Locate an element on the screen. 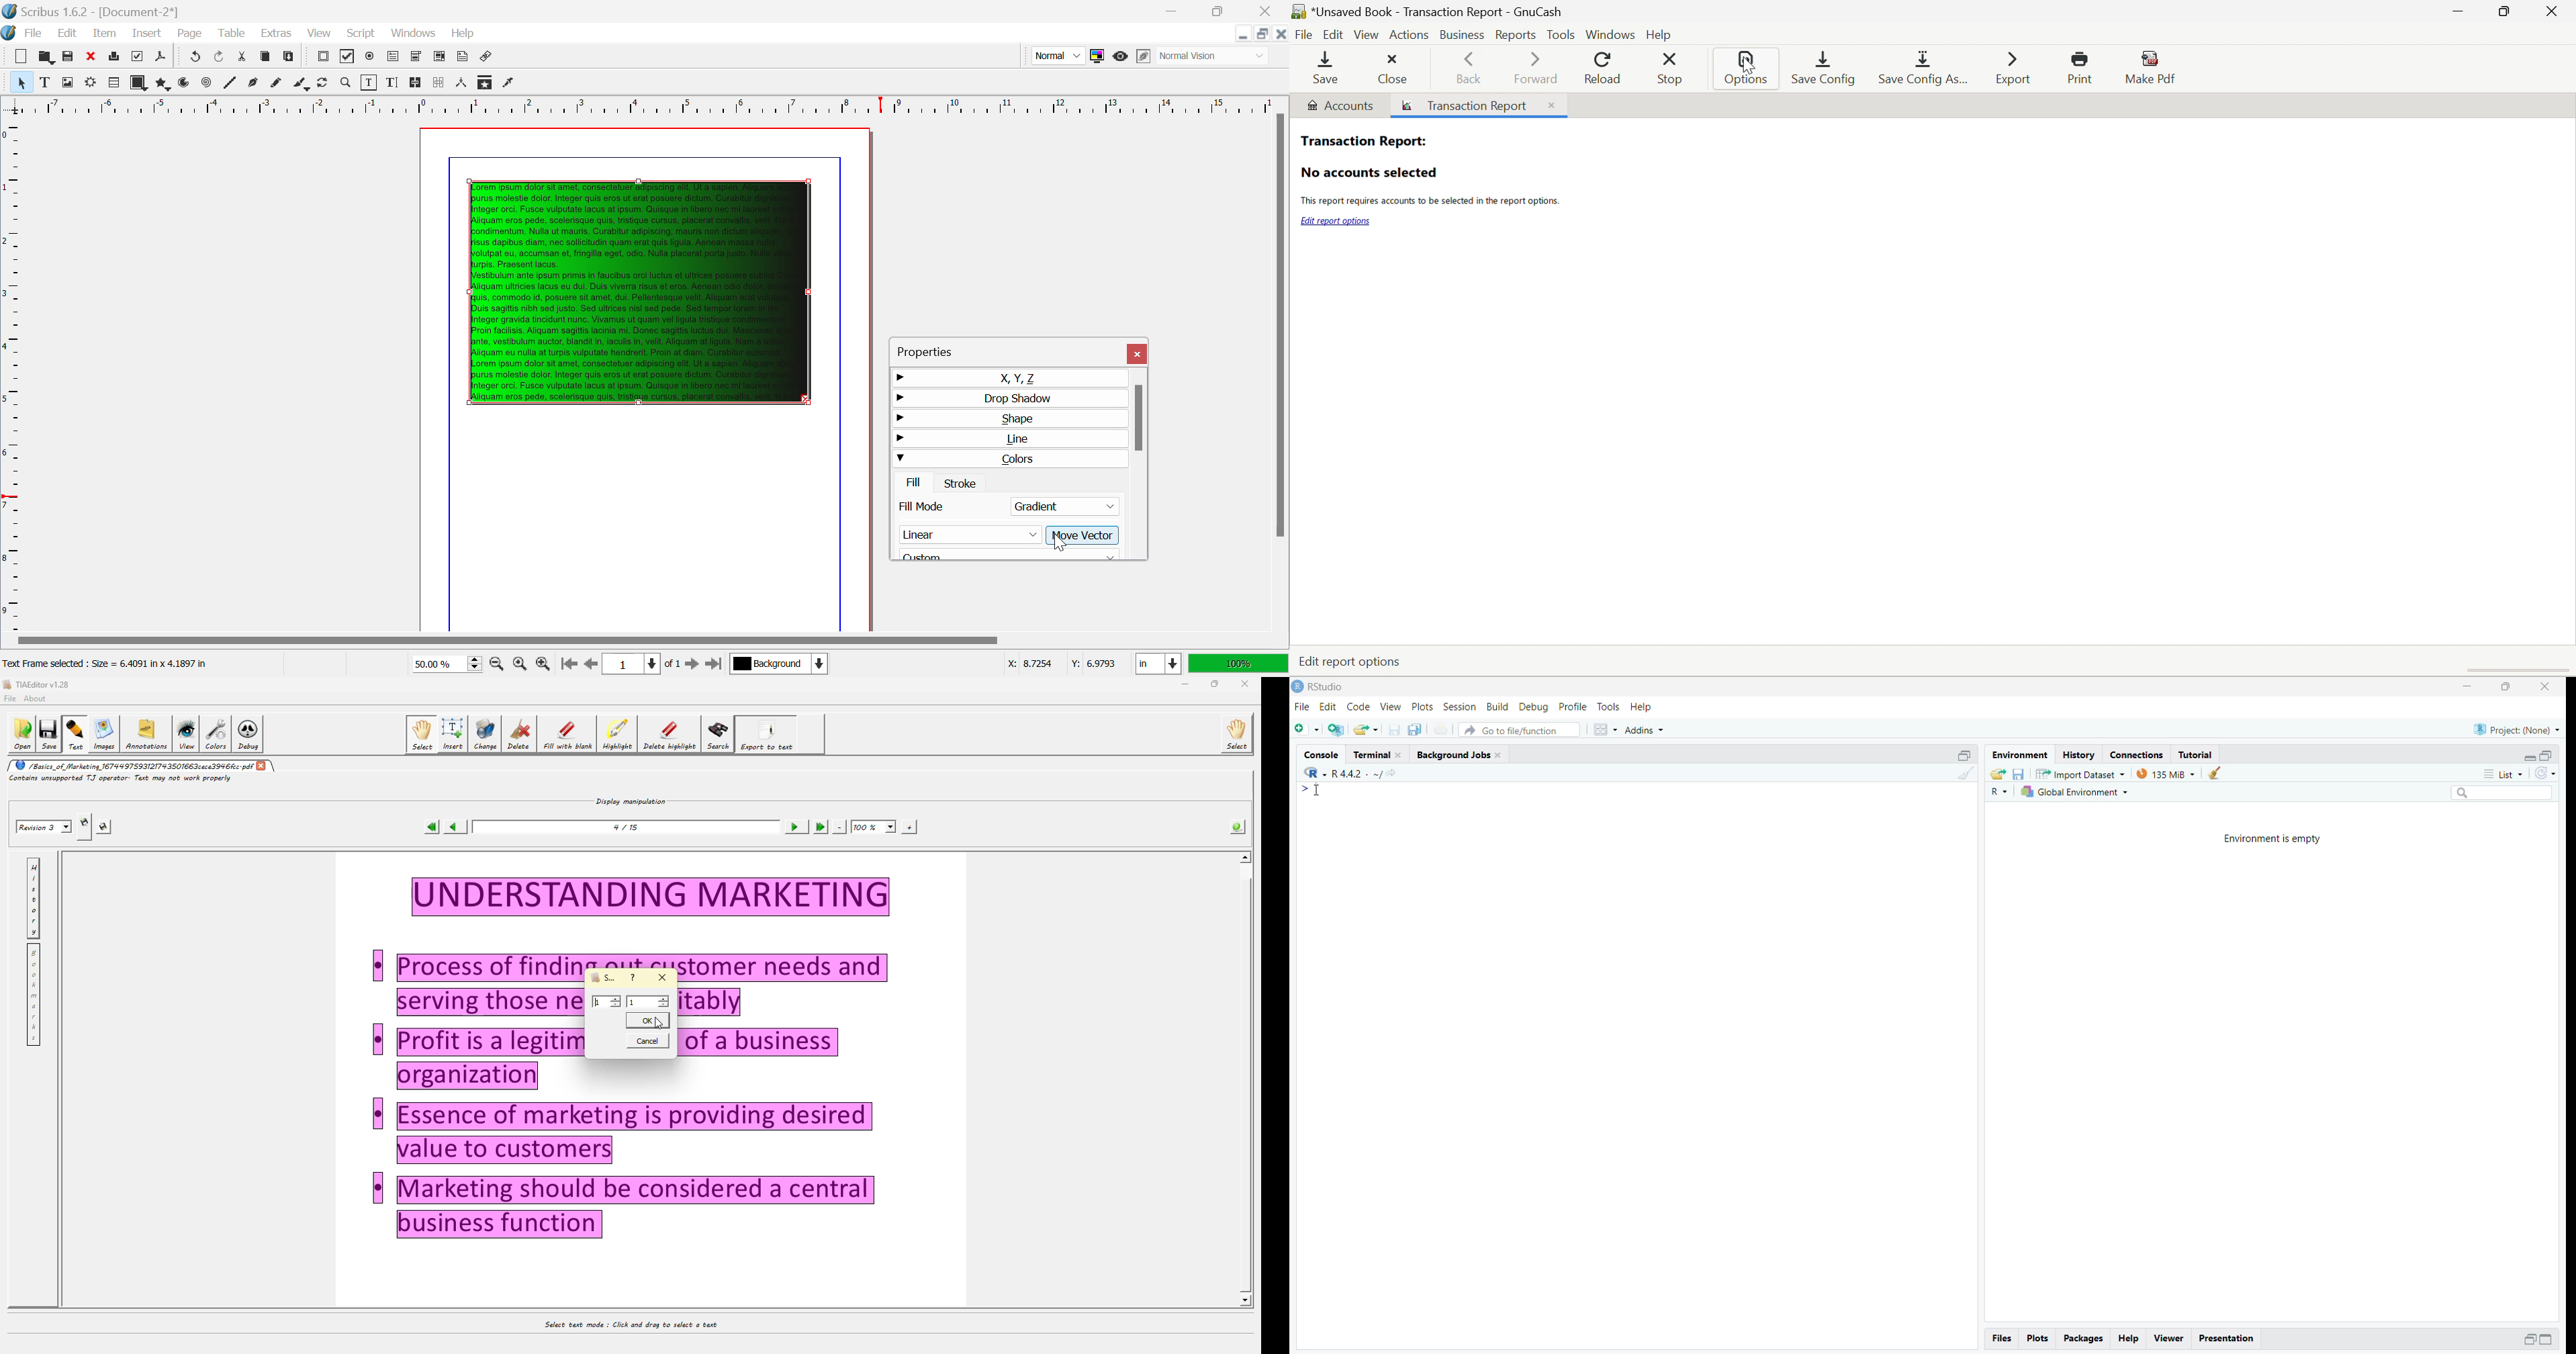 The width and height of the screenshot is (2576, 1372). Scroll Bar is located at coordinates (1140, 463).